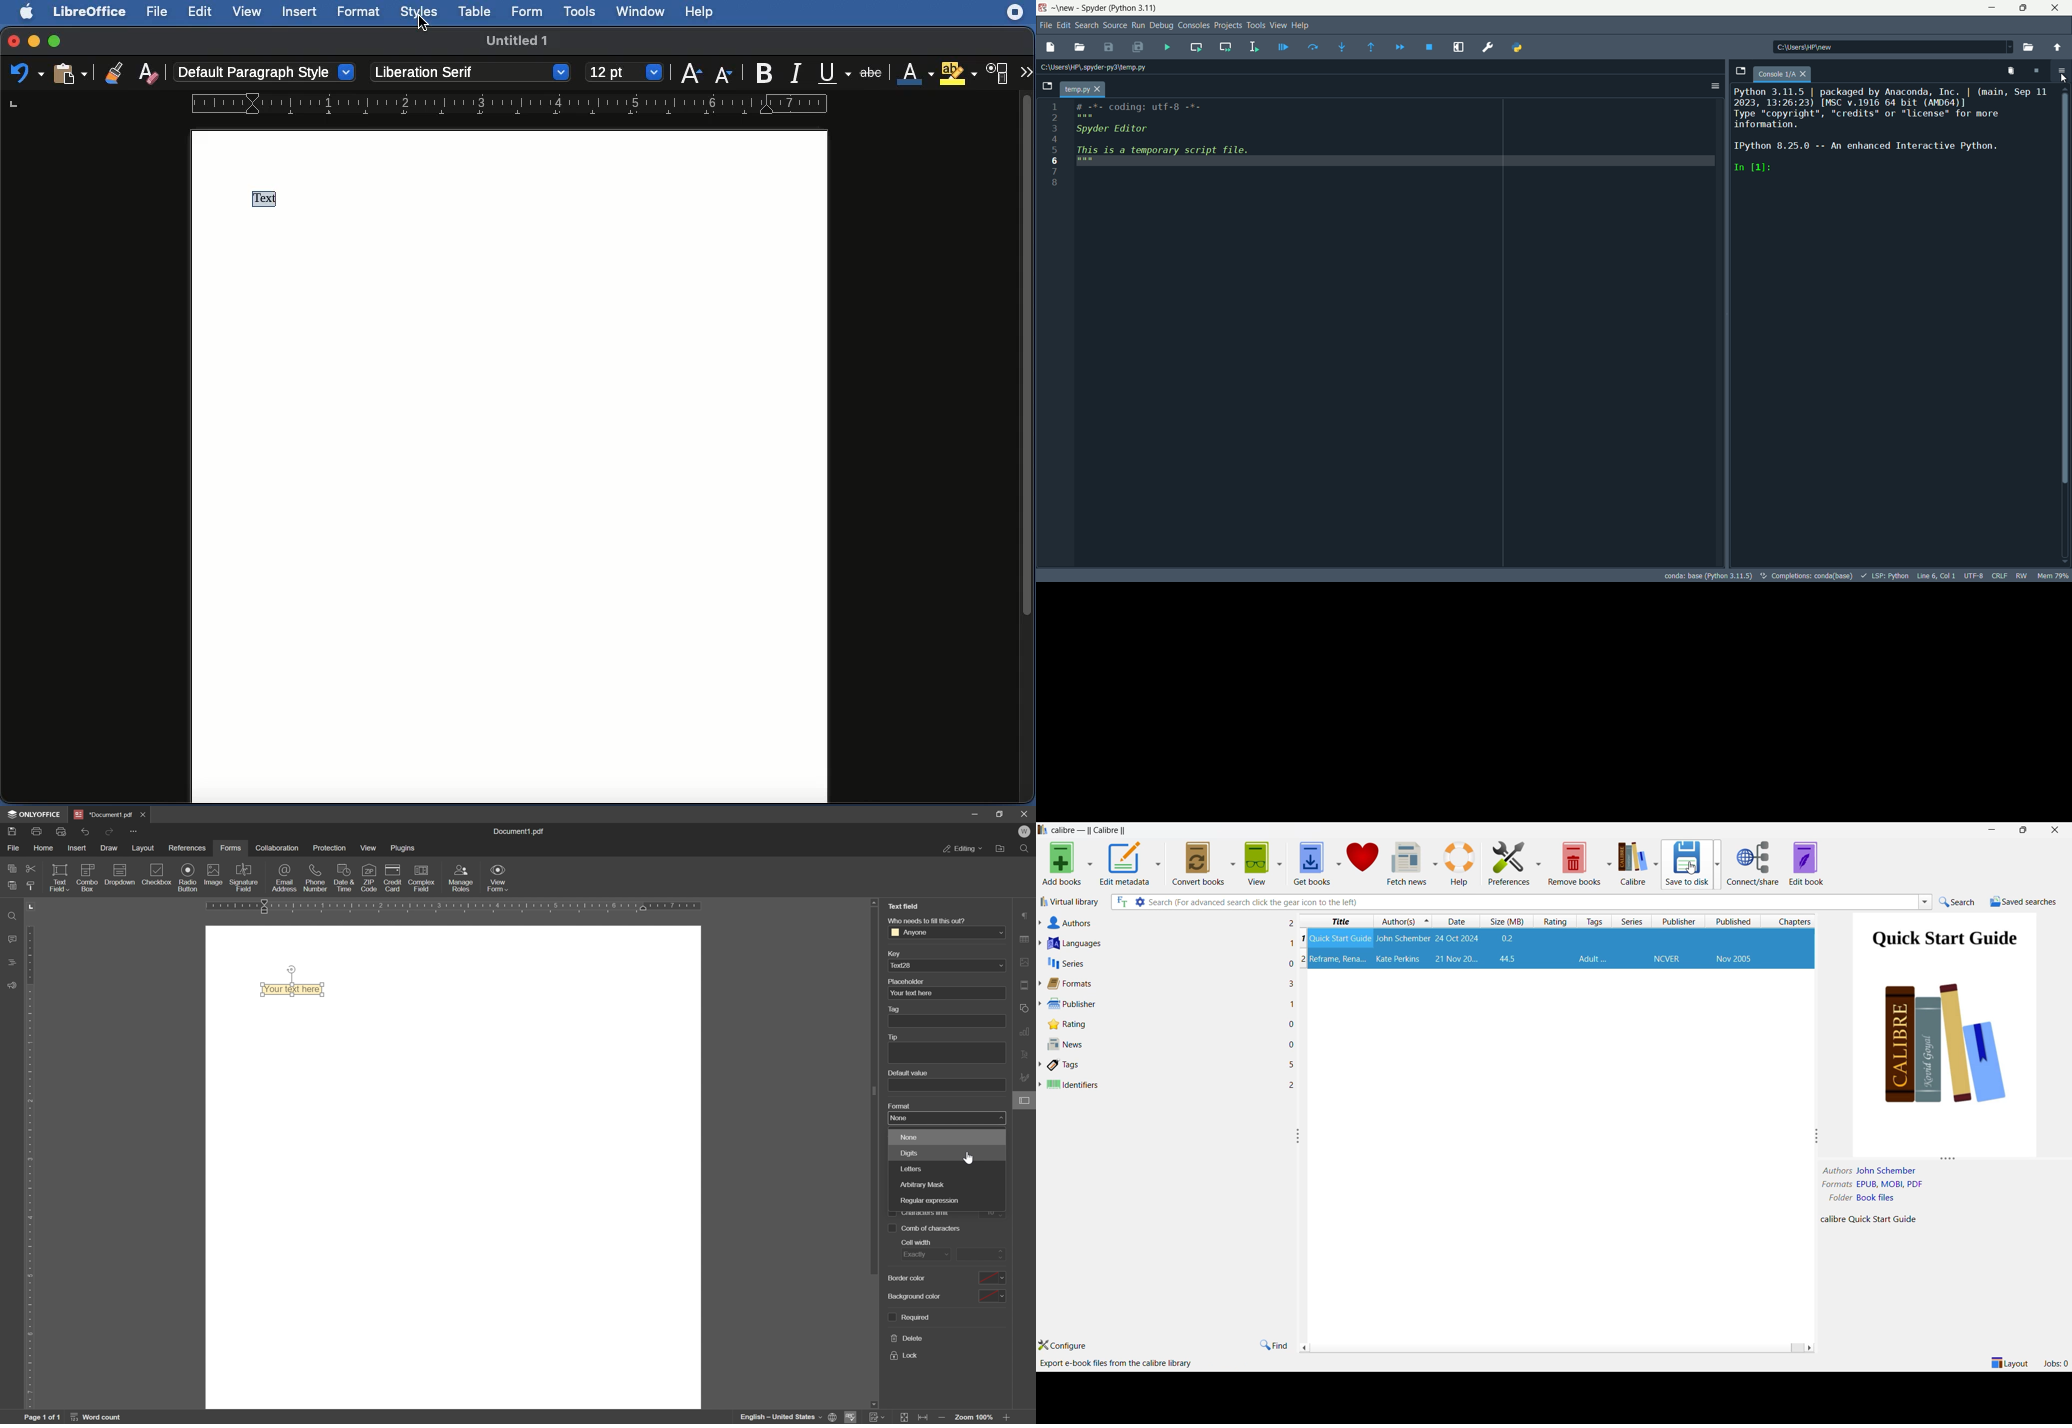 This screenshot has width=2072, height=1428. What do you see at coordinates (925, 1229) in the screenshot?
I see `comb of characters` at bounding box center [925, 1229].